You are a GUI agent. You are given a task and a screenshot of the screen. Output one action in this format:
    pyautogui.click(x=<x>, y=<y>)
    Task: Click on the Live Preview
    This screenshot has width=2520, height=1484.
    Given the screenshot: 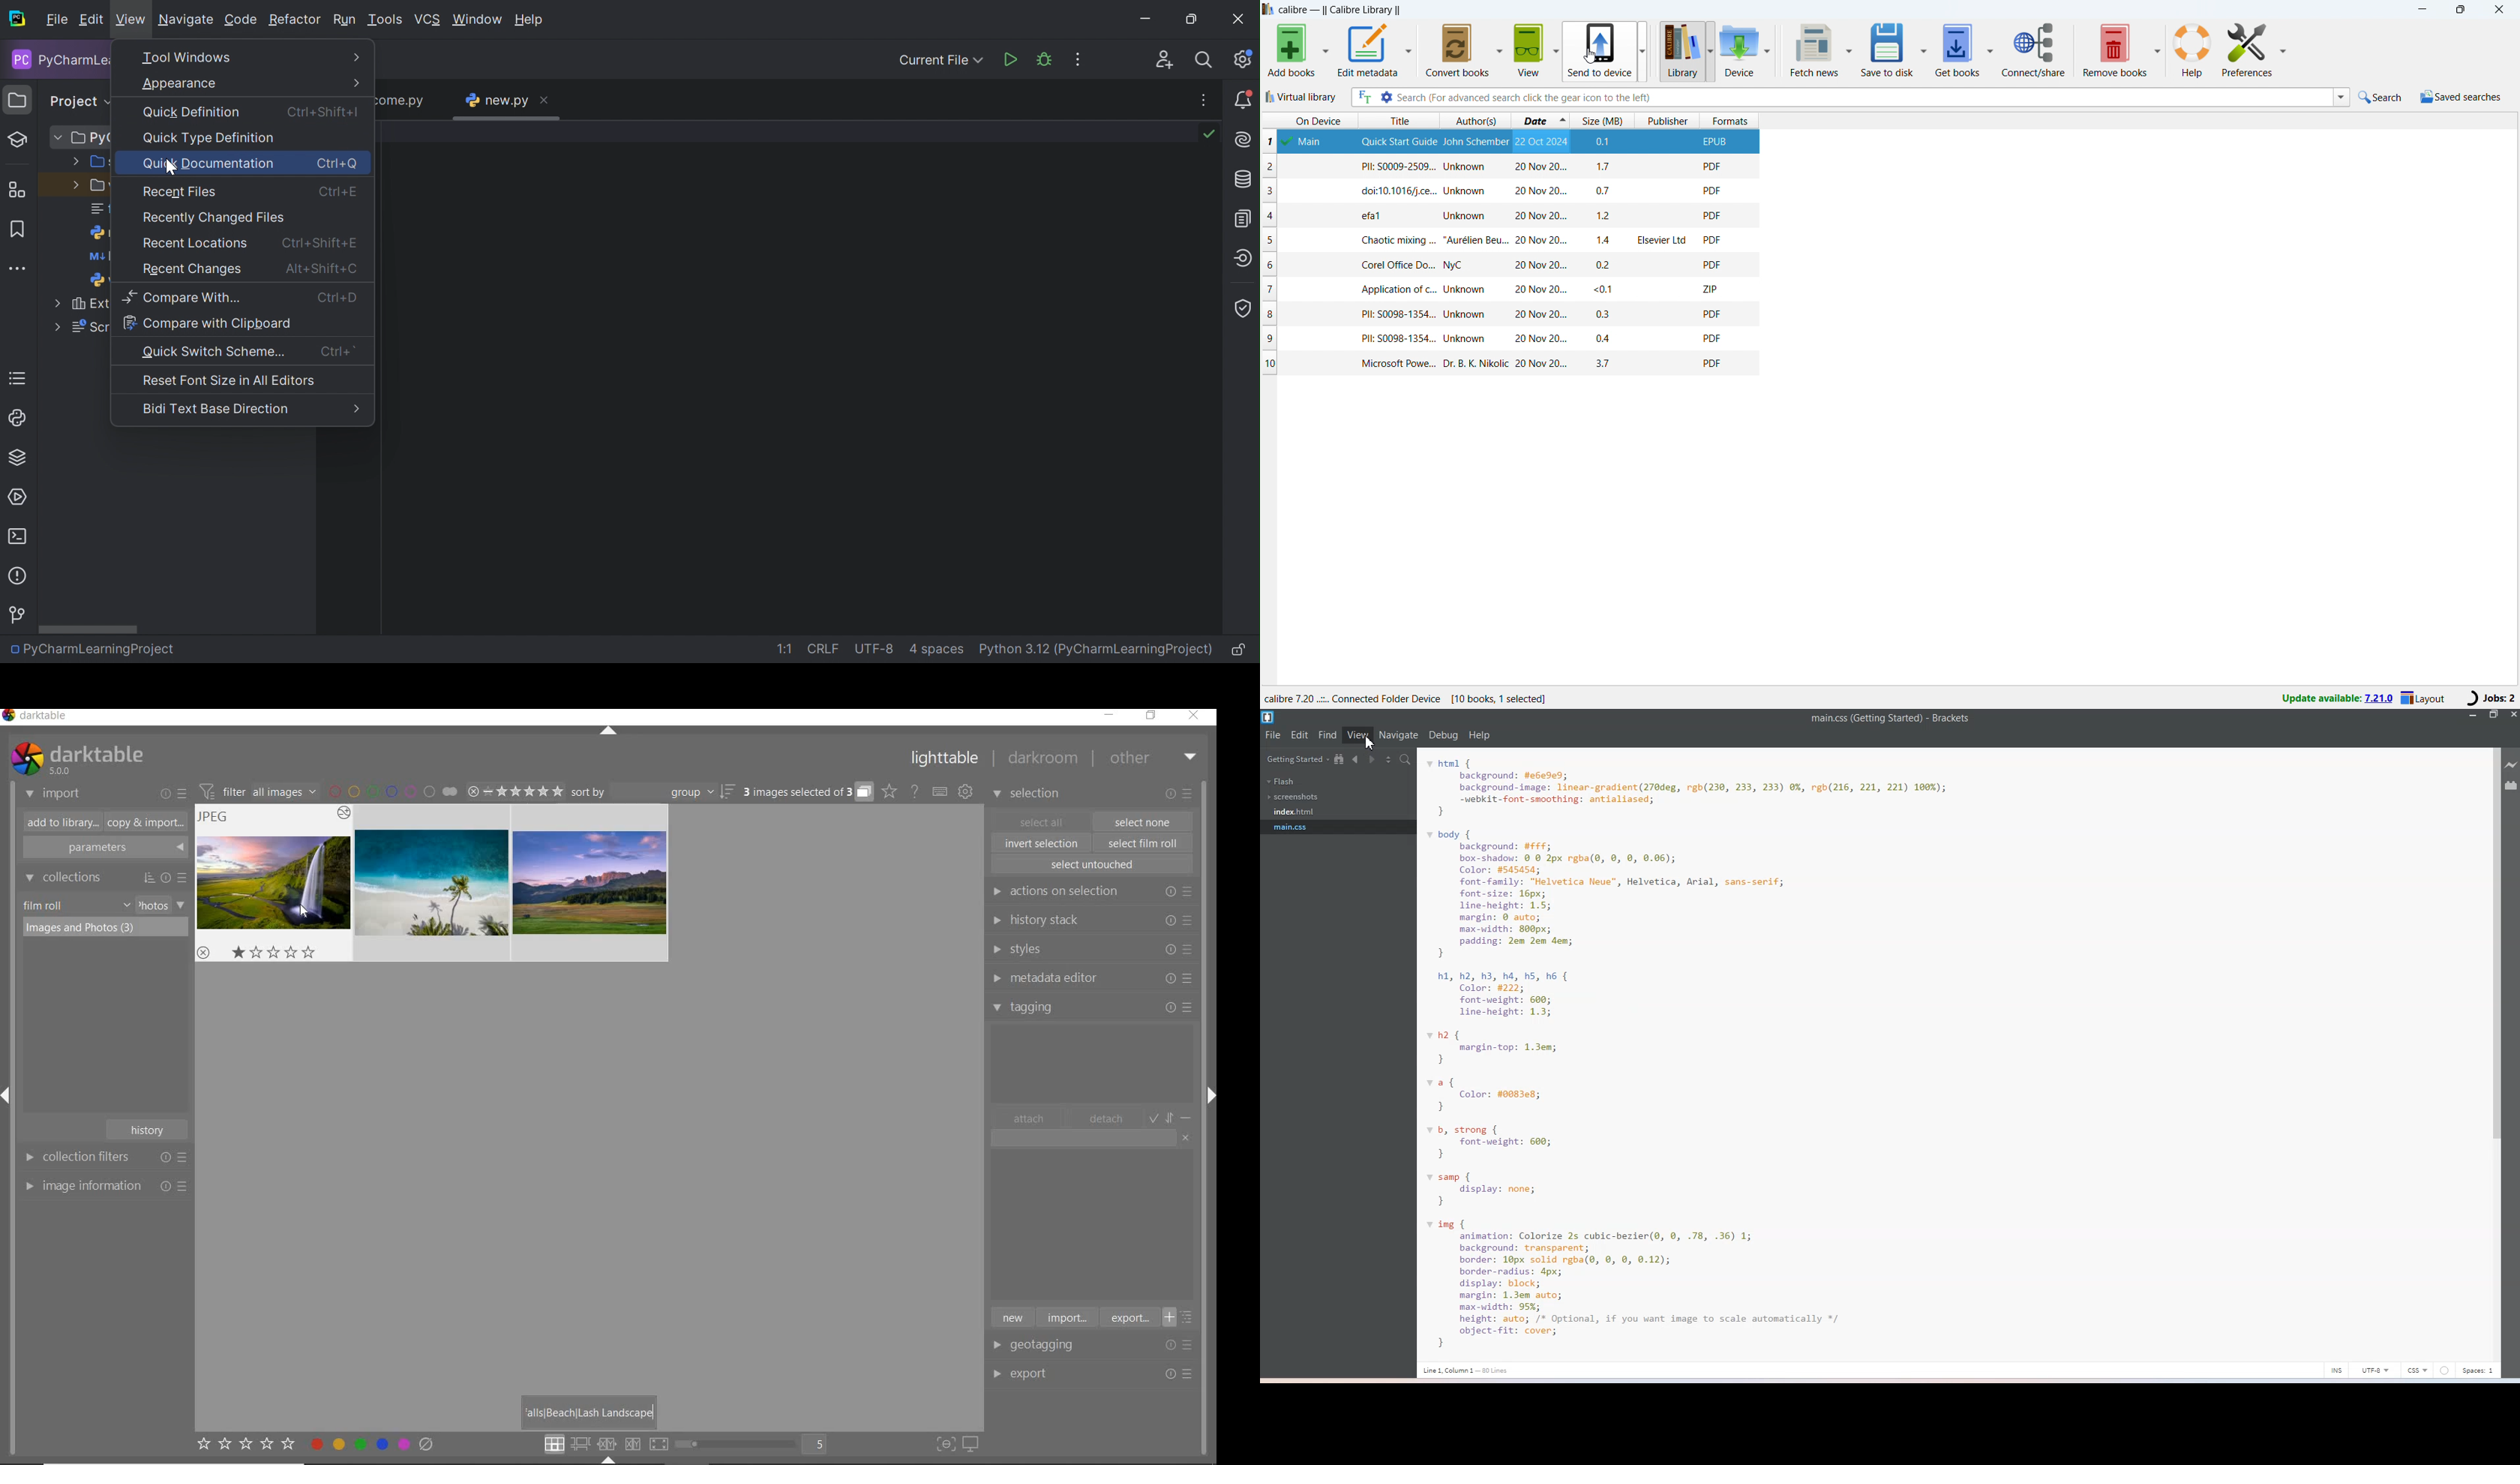 What is the action you would take?
    pyautogui.click(x=2511, y=764)
    